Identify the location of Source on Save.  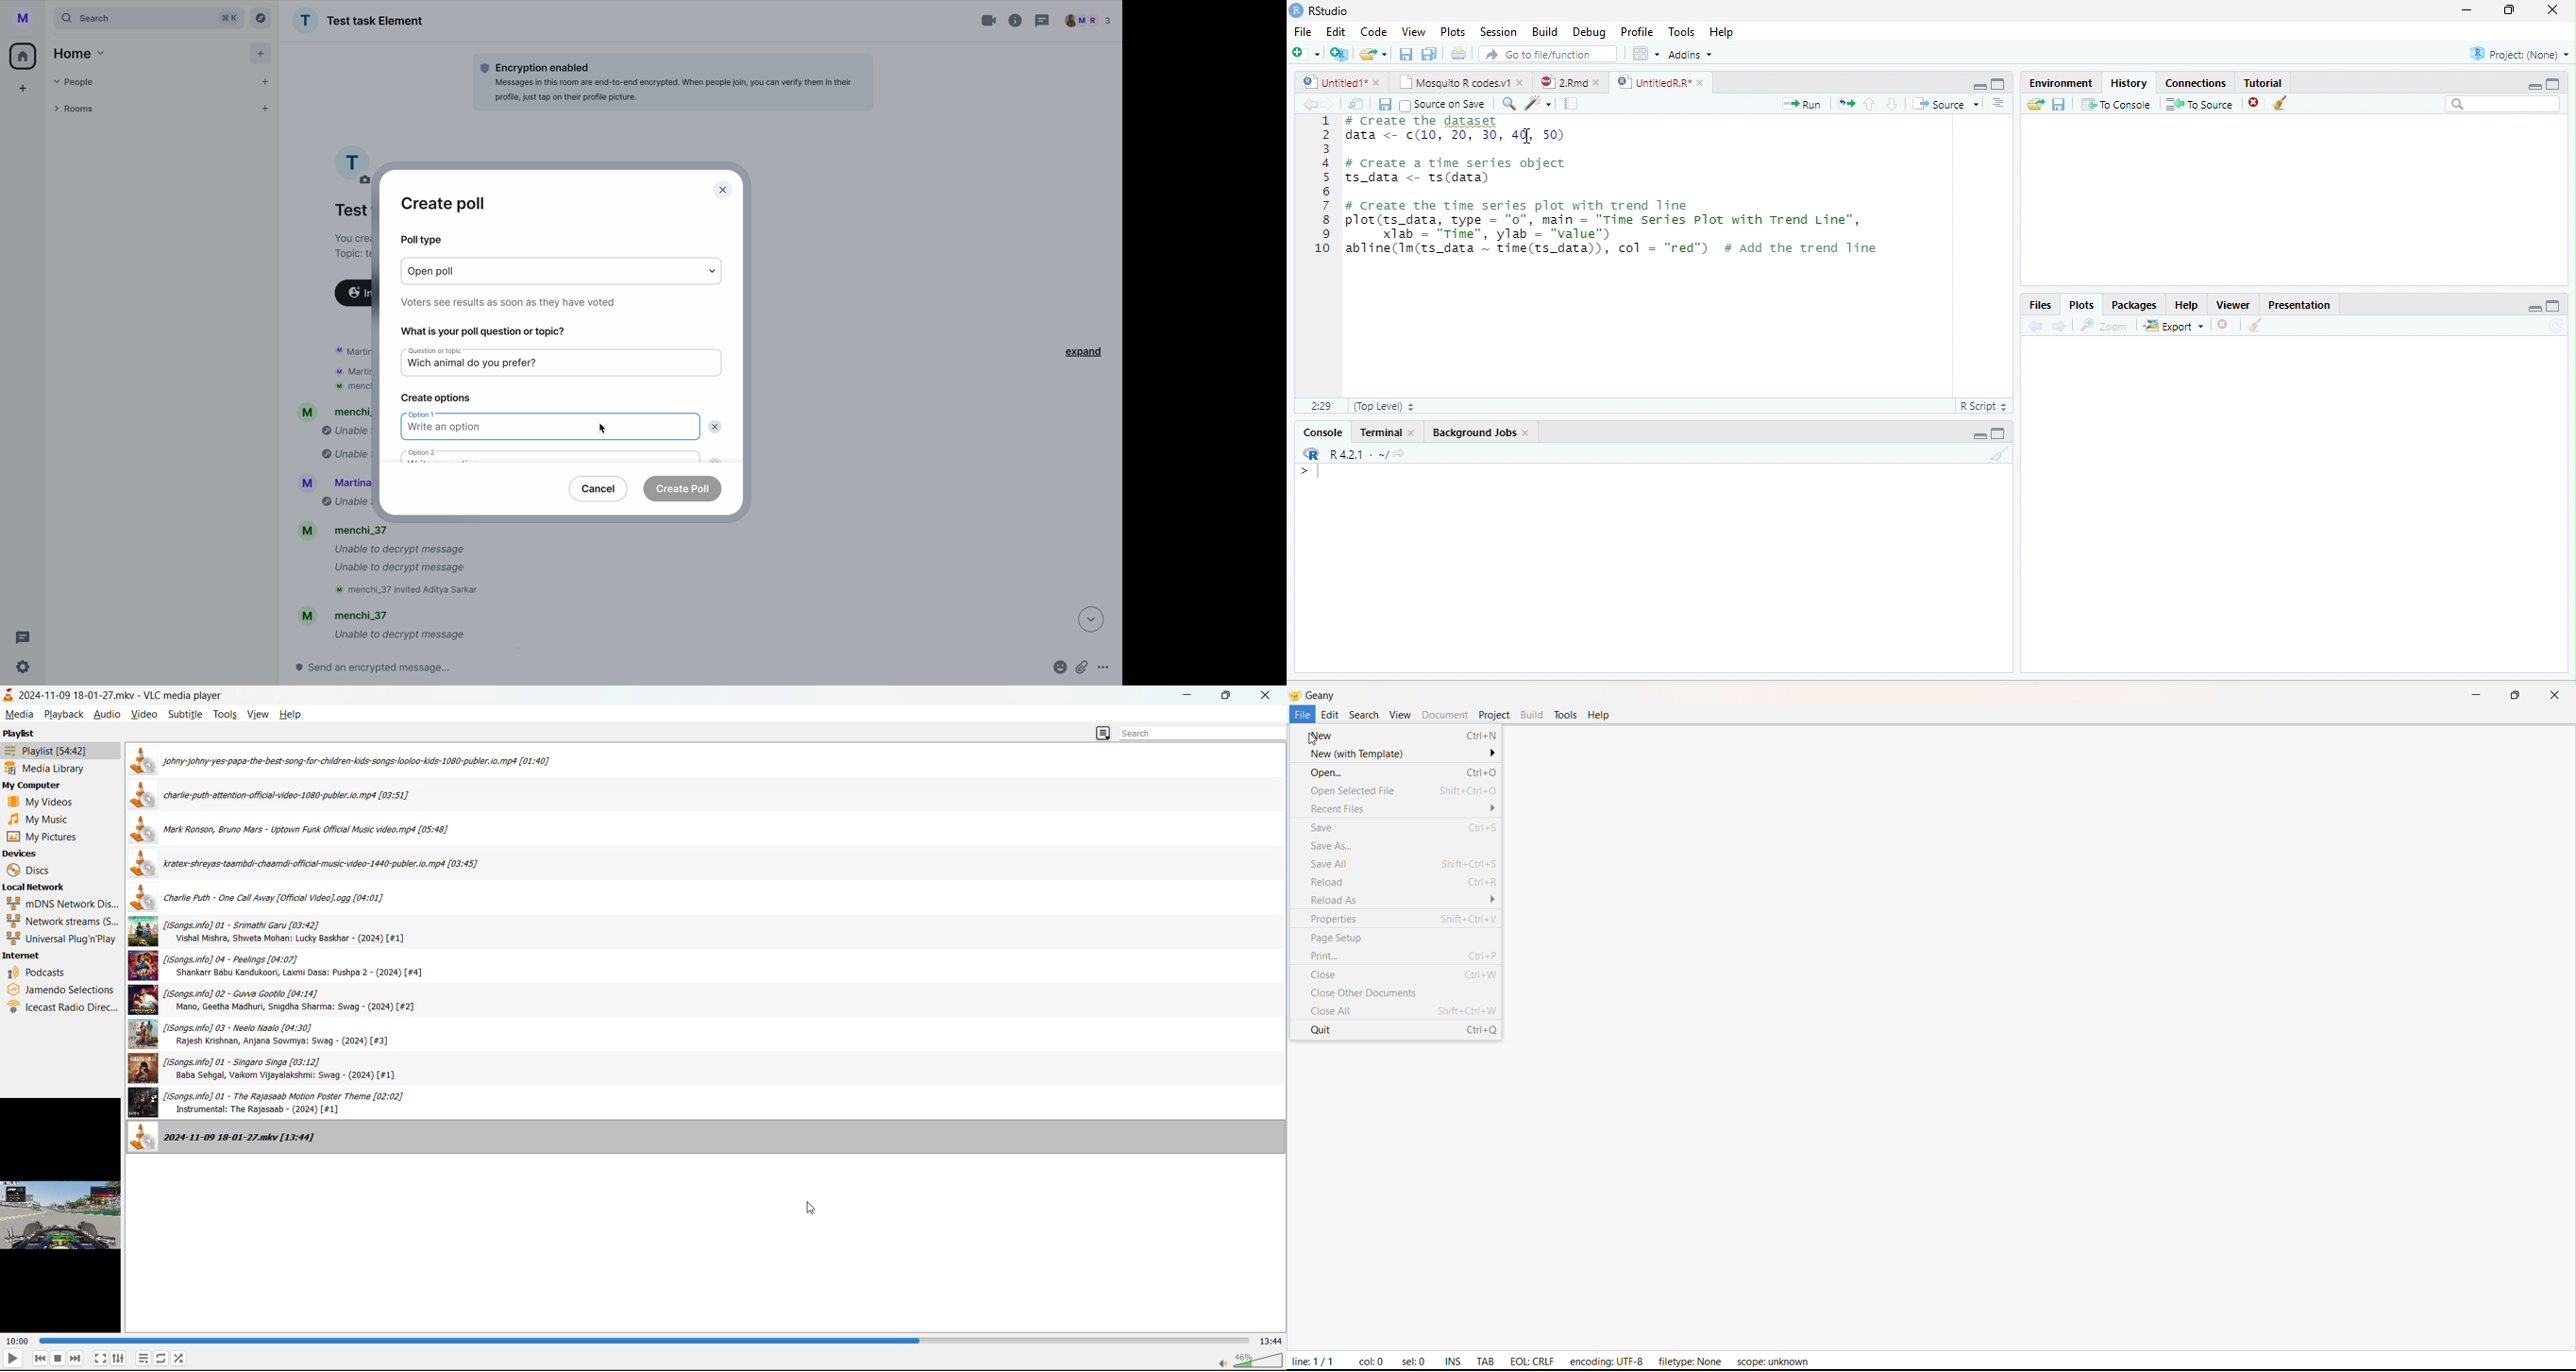
(1442, 104).